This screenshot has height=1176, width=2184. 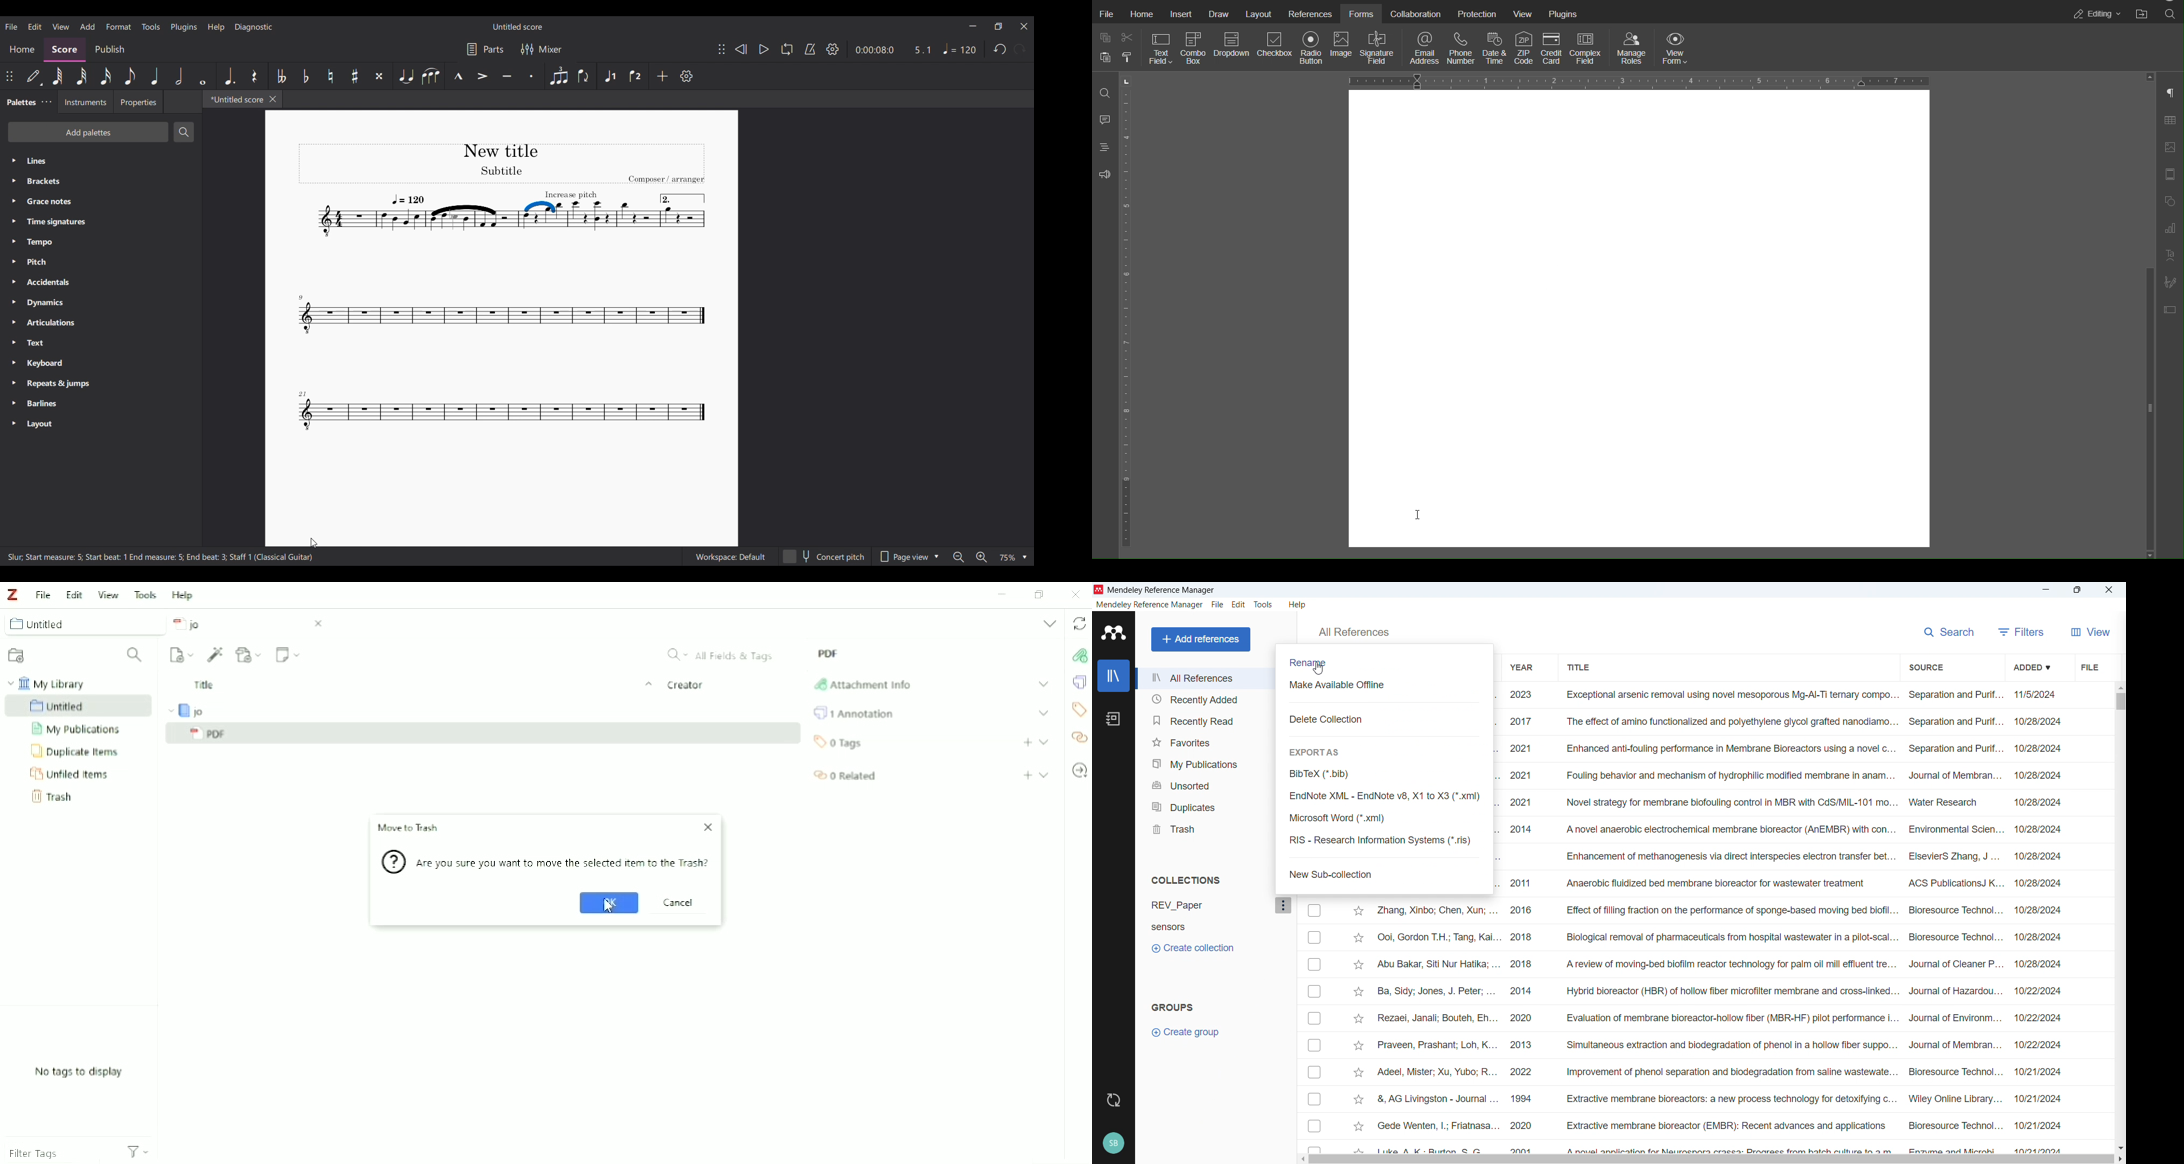 I want to click on Move to Trash, so click(x=411, y=827).